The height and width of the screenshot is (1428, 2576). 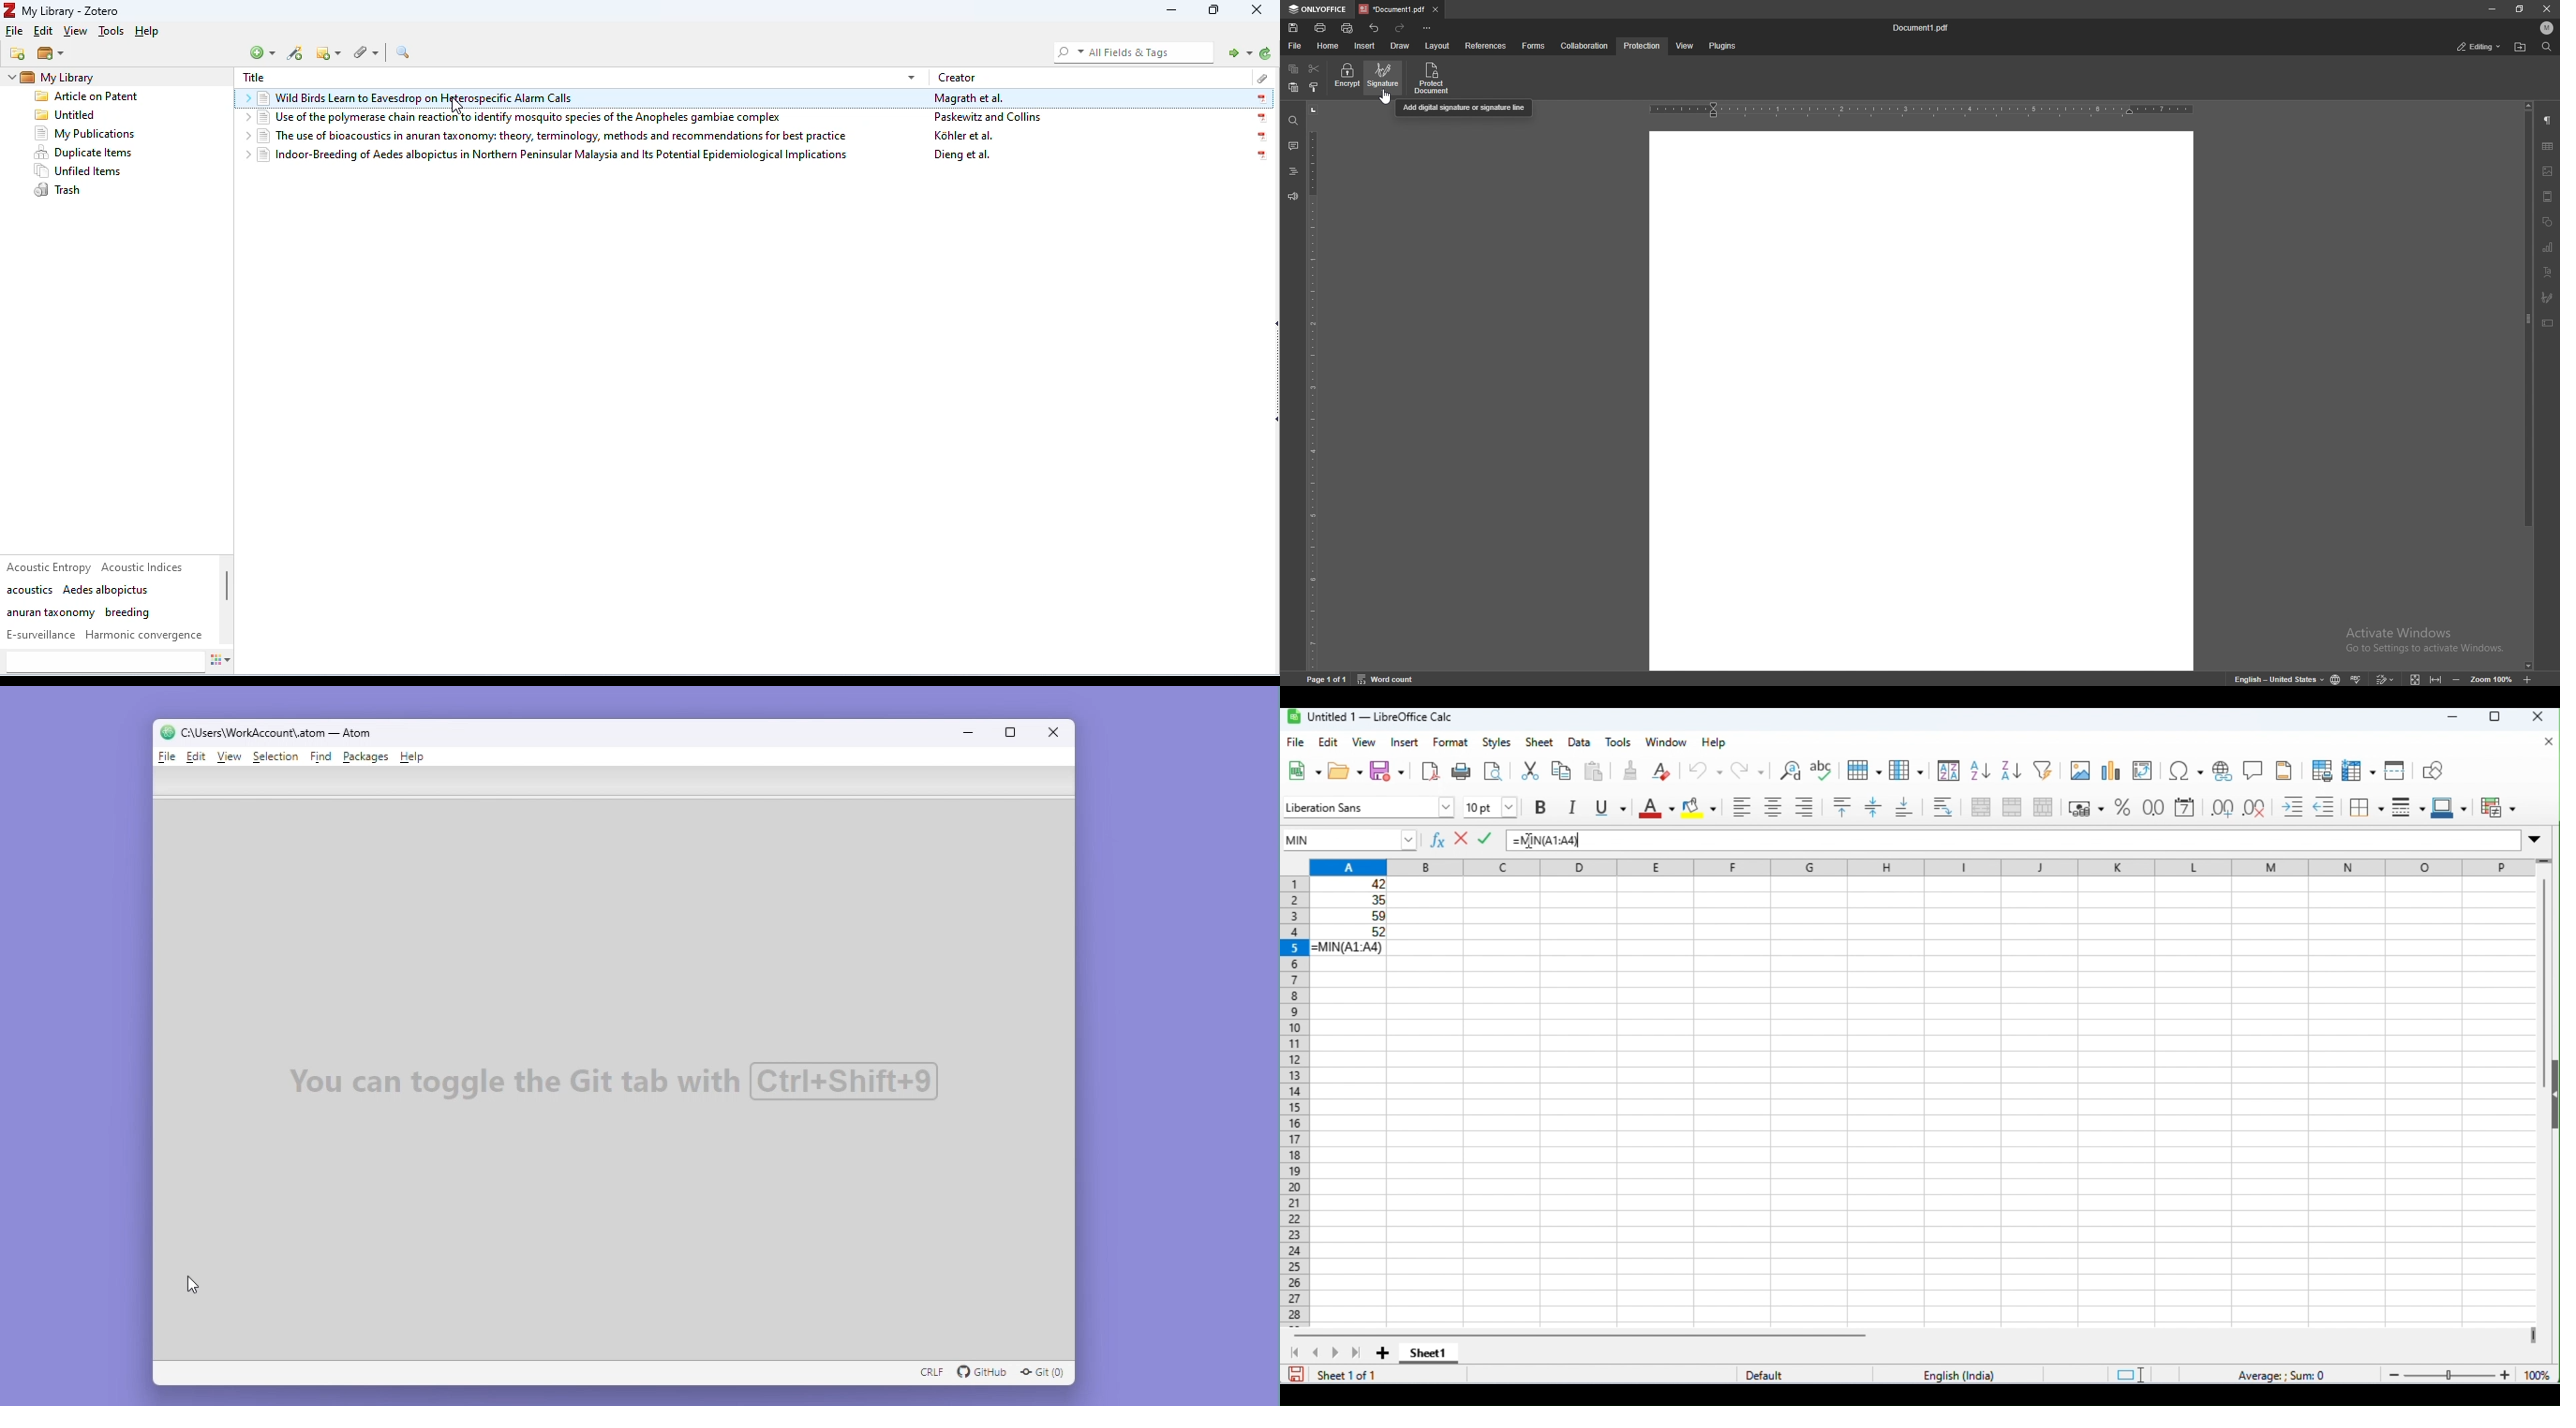 I want to click on My Library - Zotero, so click(x=65, y=11).